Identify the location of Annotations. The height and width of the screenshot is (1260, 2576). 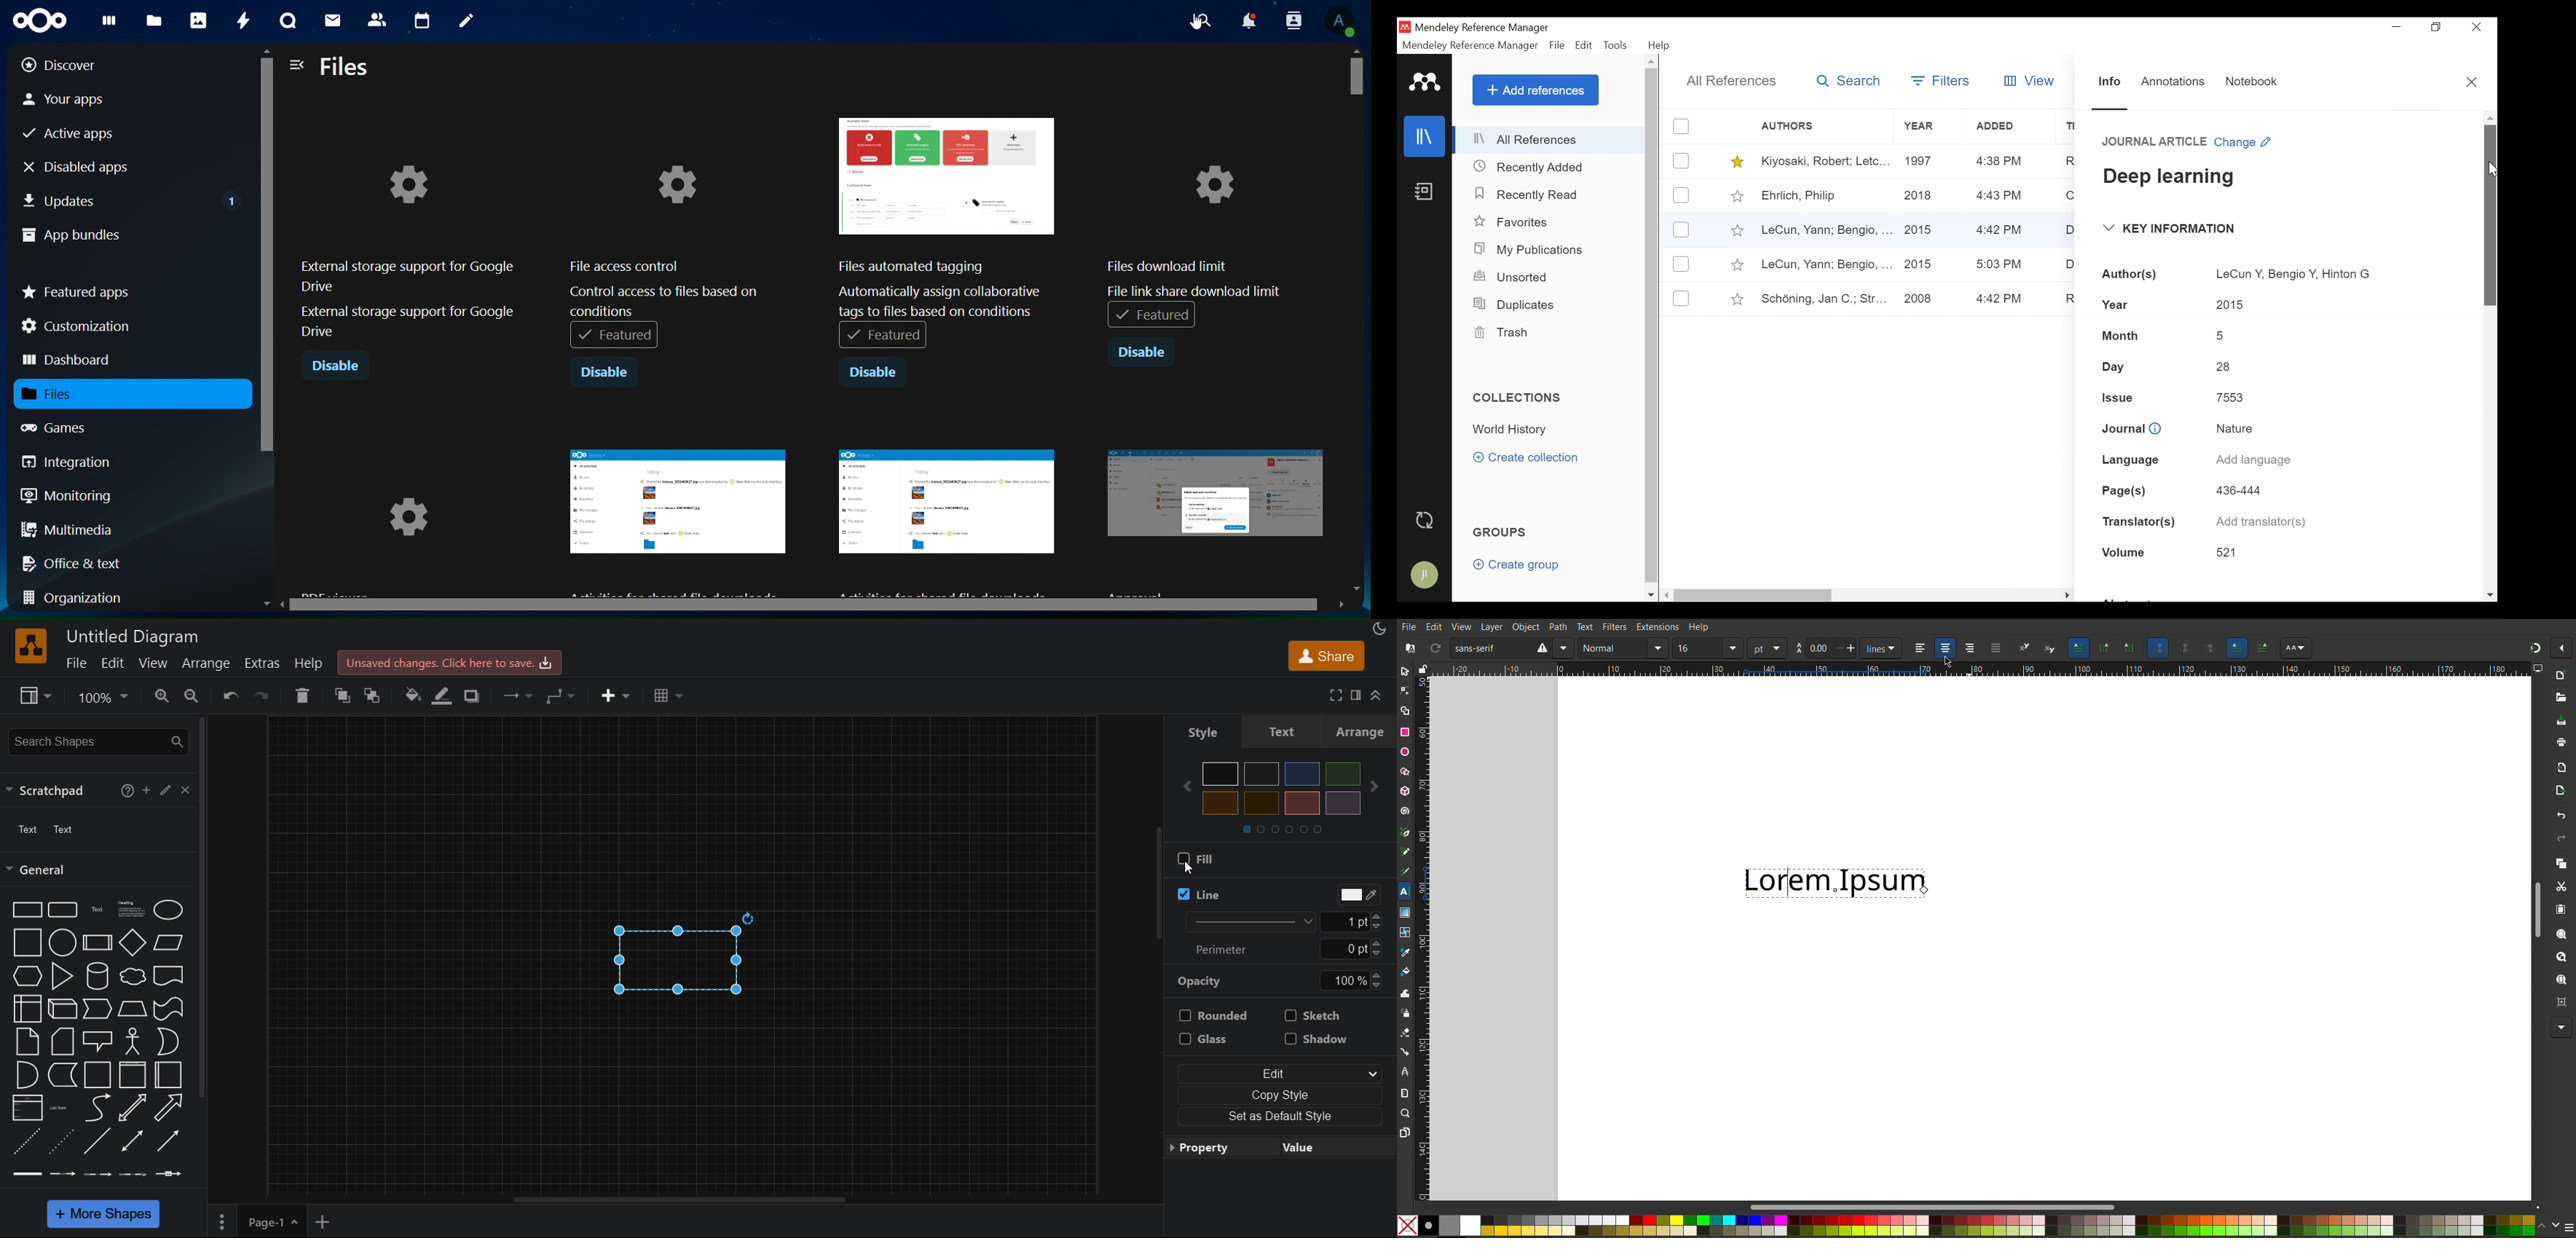
(2174, 82).